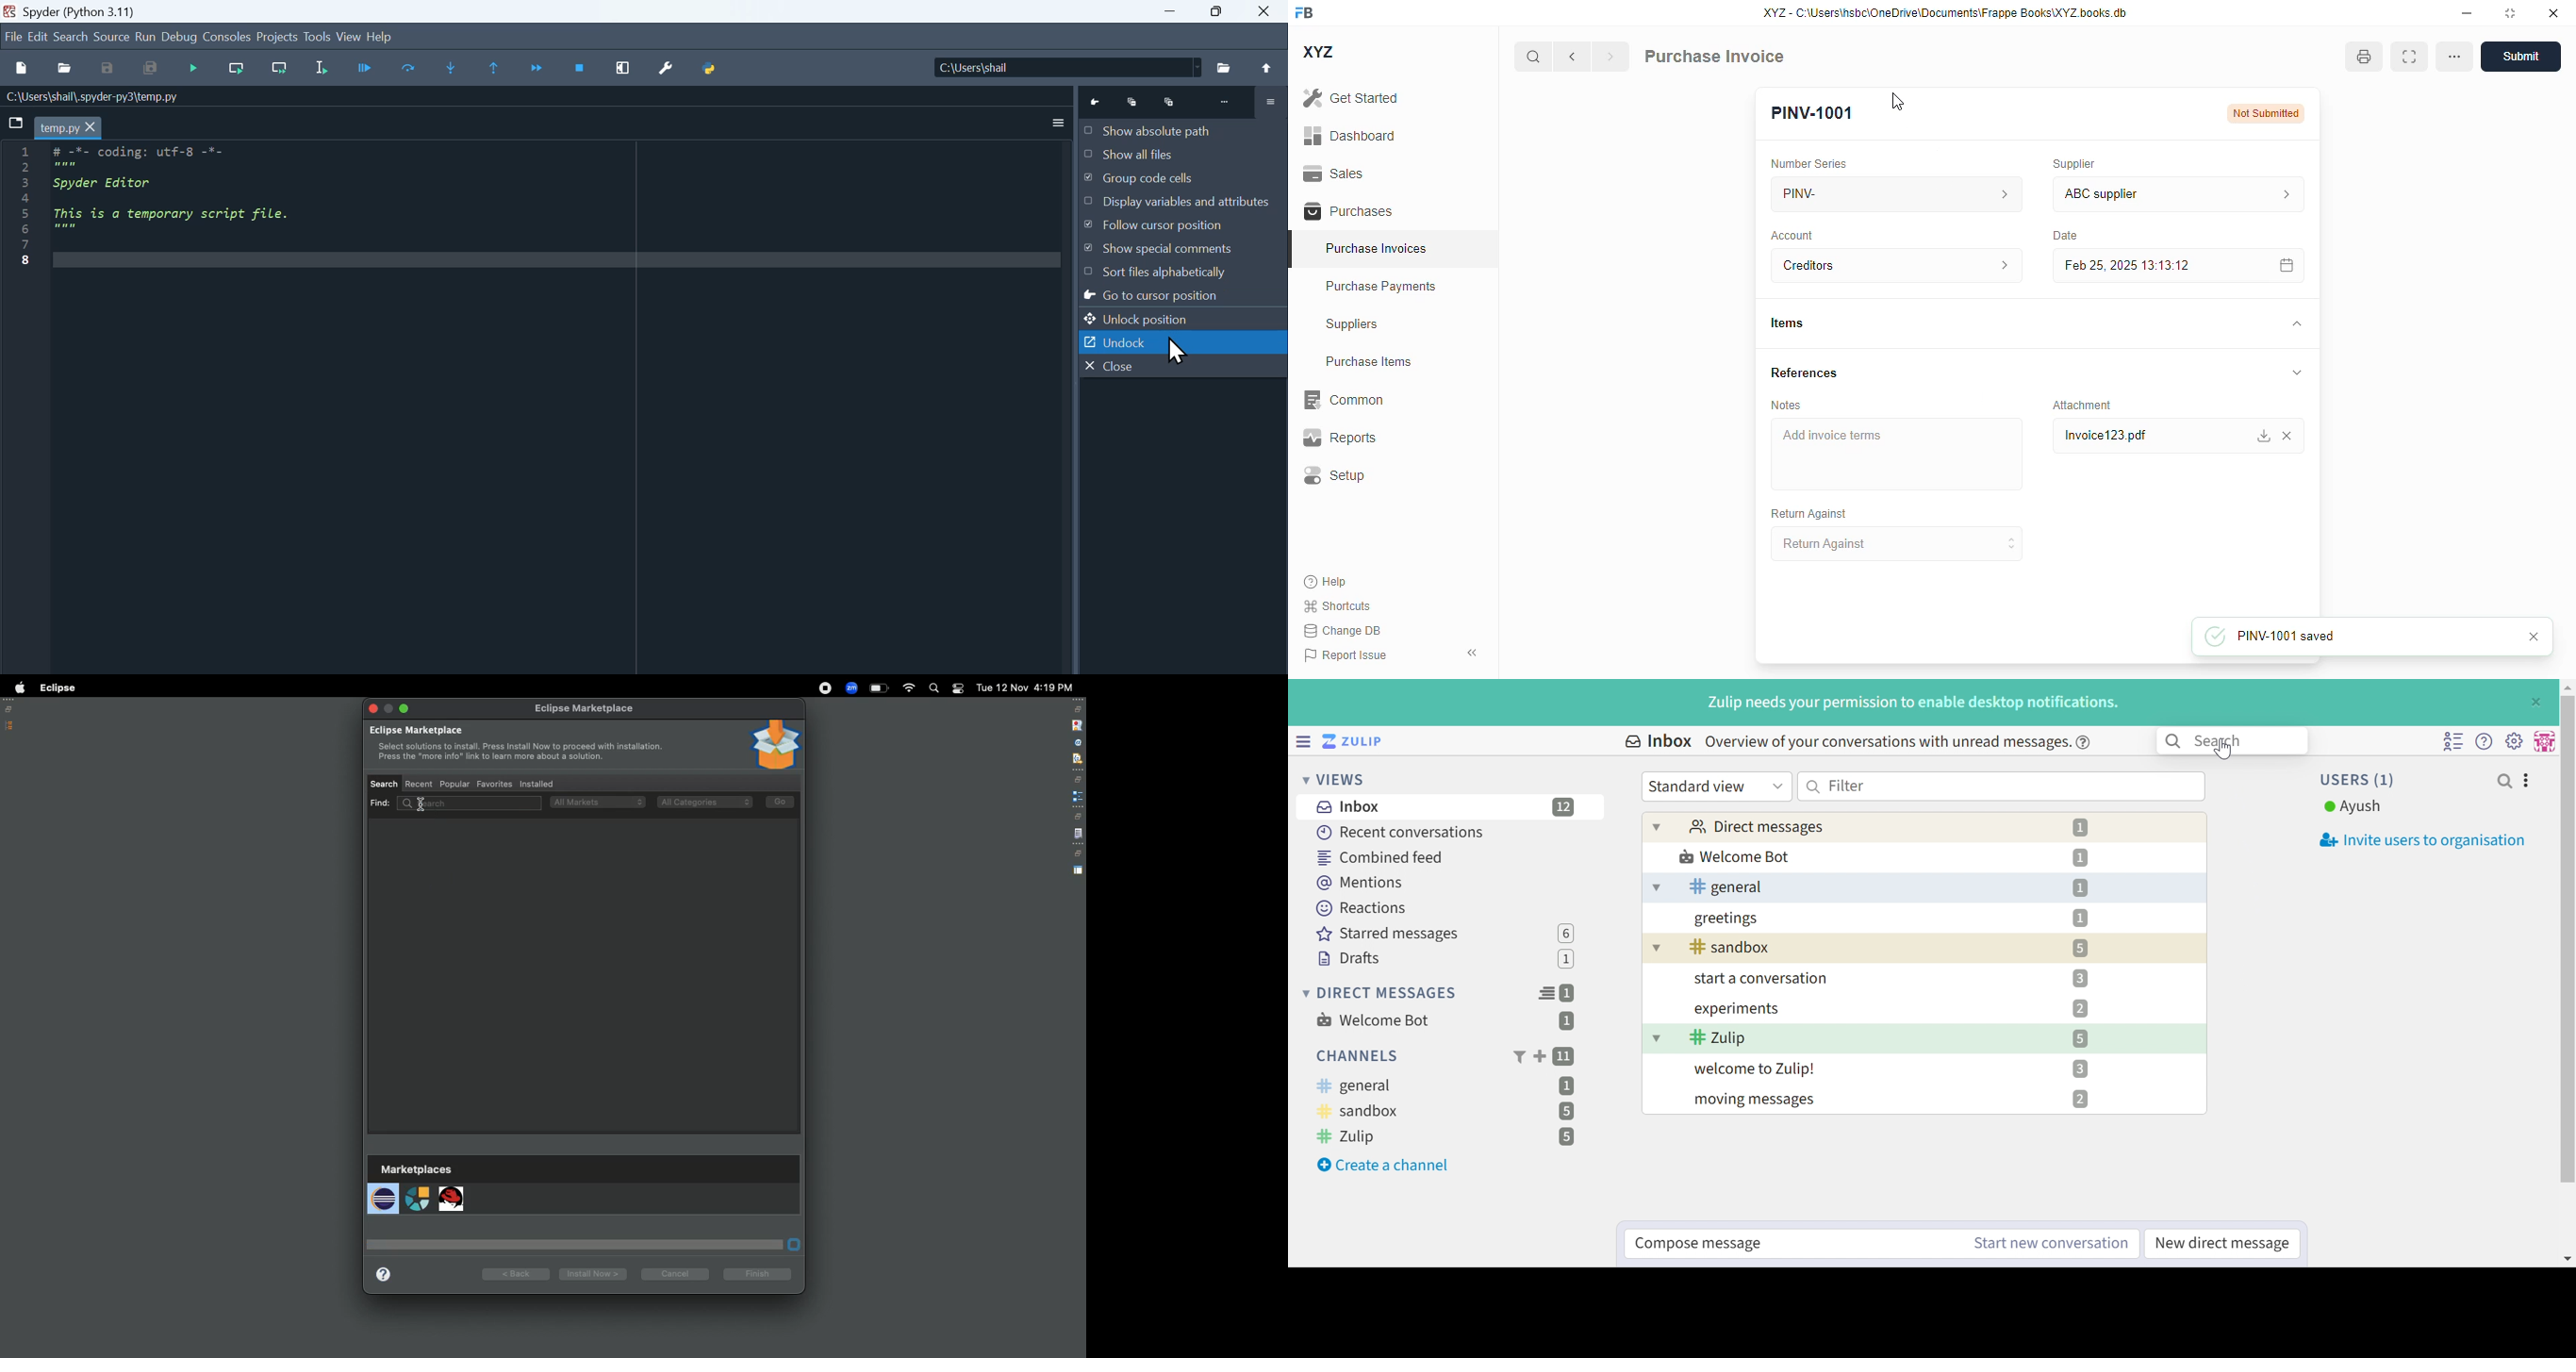 This screenshot has height=1372, width=2576. What do you see at coordinates (2295, 324) in the screenshot?
I see `toggle expand/contract` at bounding box center [2295, 324].